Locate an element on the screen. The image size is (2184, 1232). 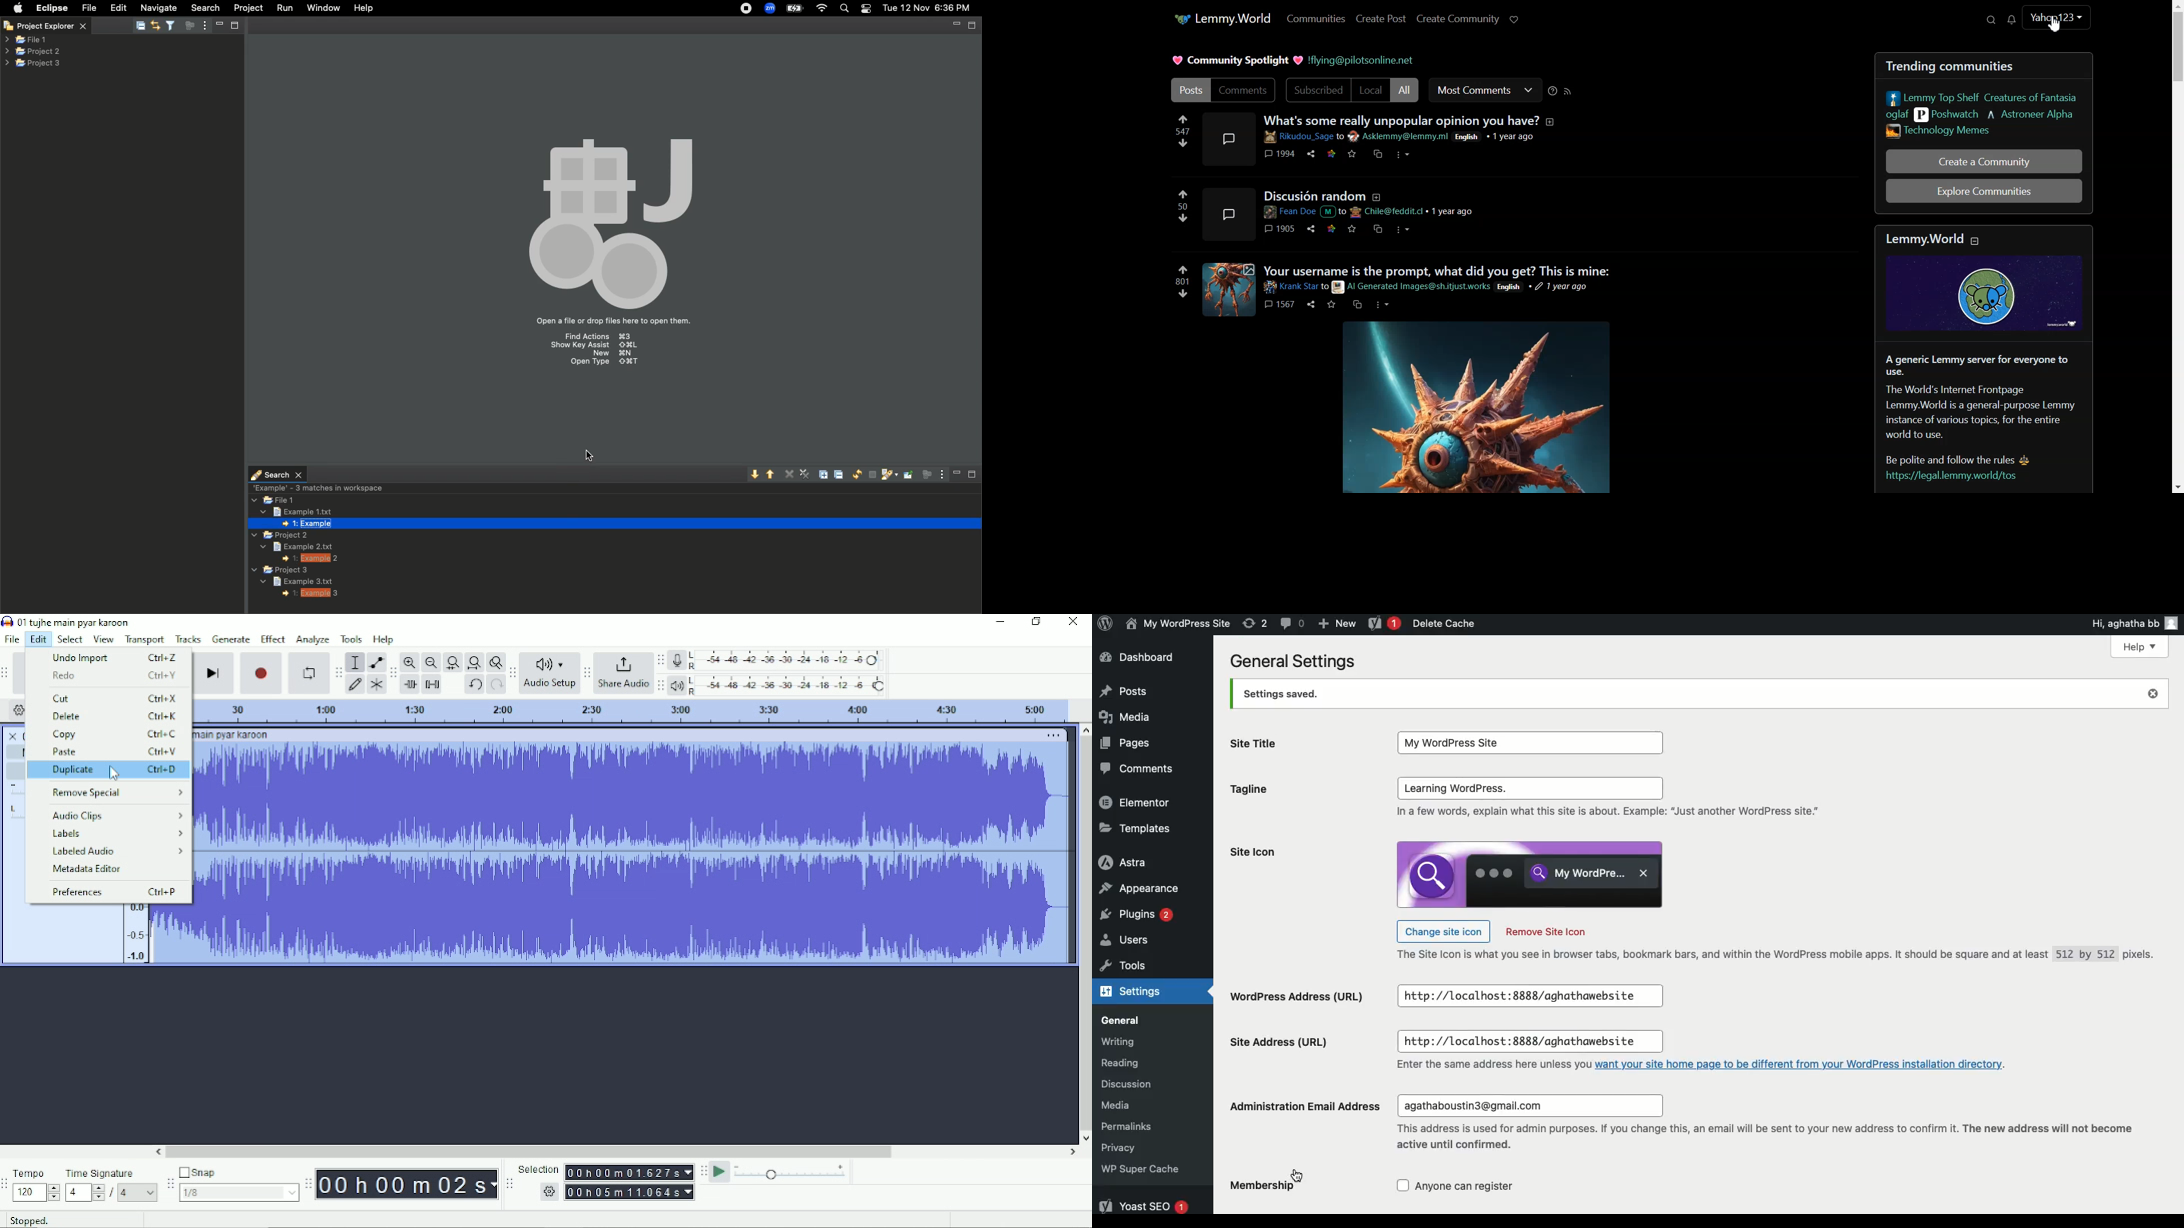
120 is located at coordinates (36, 1193).